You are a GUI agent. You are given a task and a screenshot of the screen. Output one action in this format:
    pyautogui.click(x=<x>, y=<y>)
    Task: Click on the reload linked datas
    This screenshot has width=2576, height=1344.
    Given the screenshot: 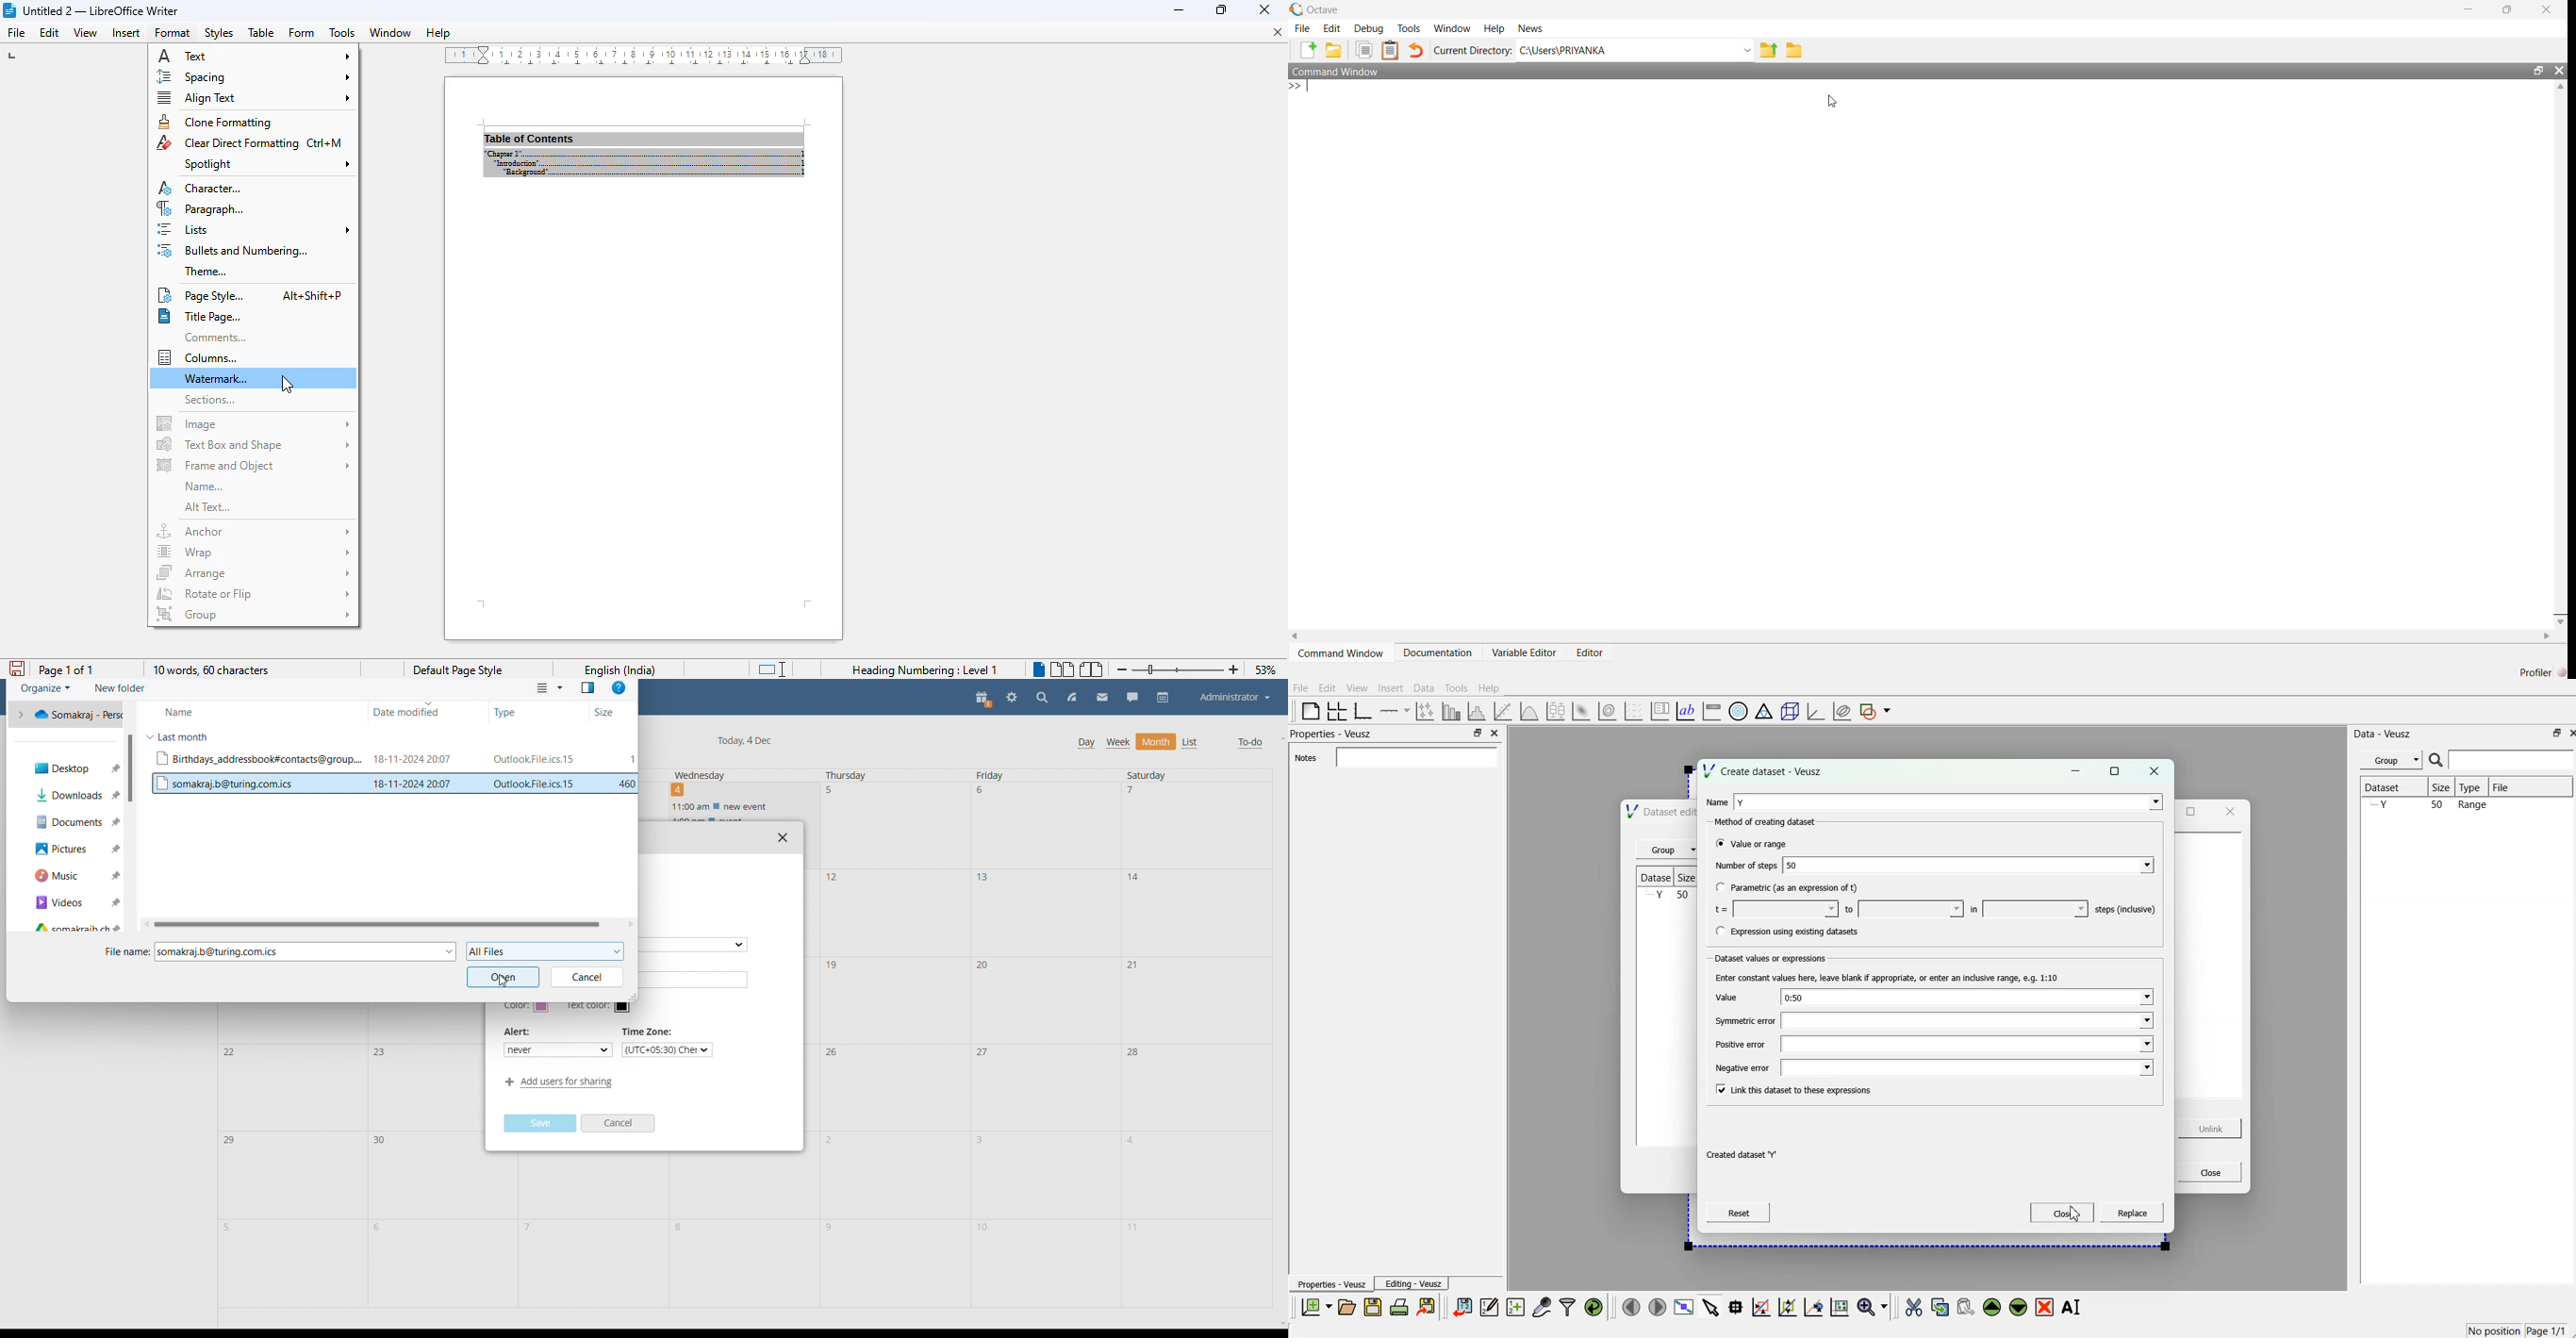 What is the action you would take?
    pyautogui.click(x=1595, y=1308)
    